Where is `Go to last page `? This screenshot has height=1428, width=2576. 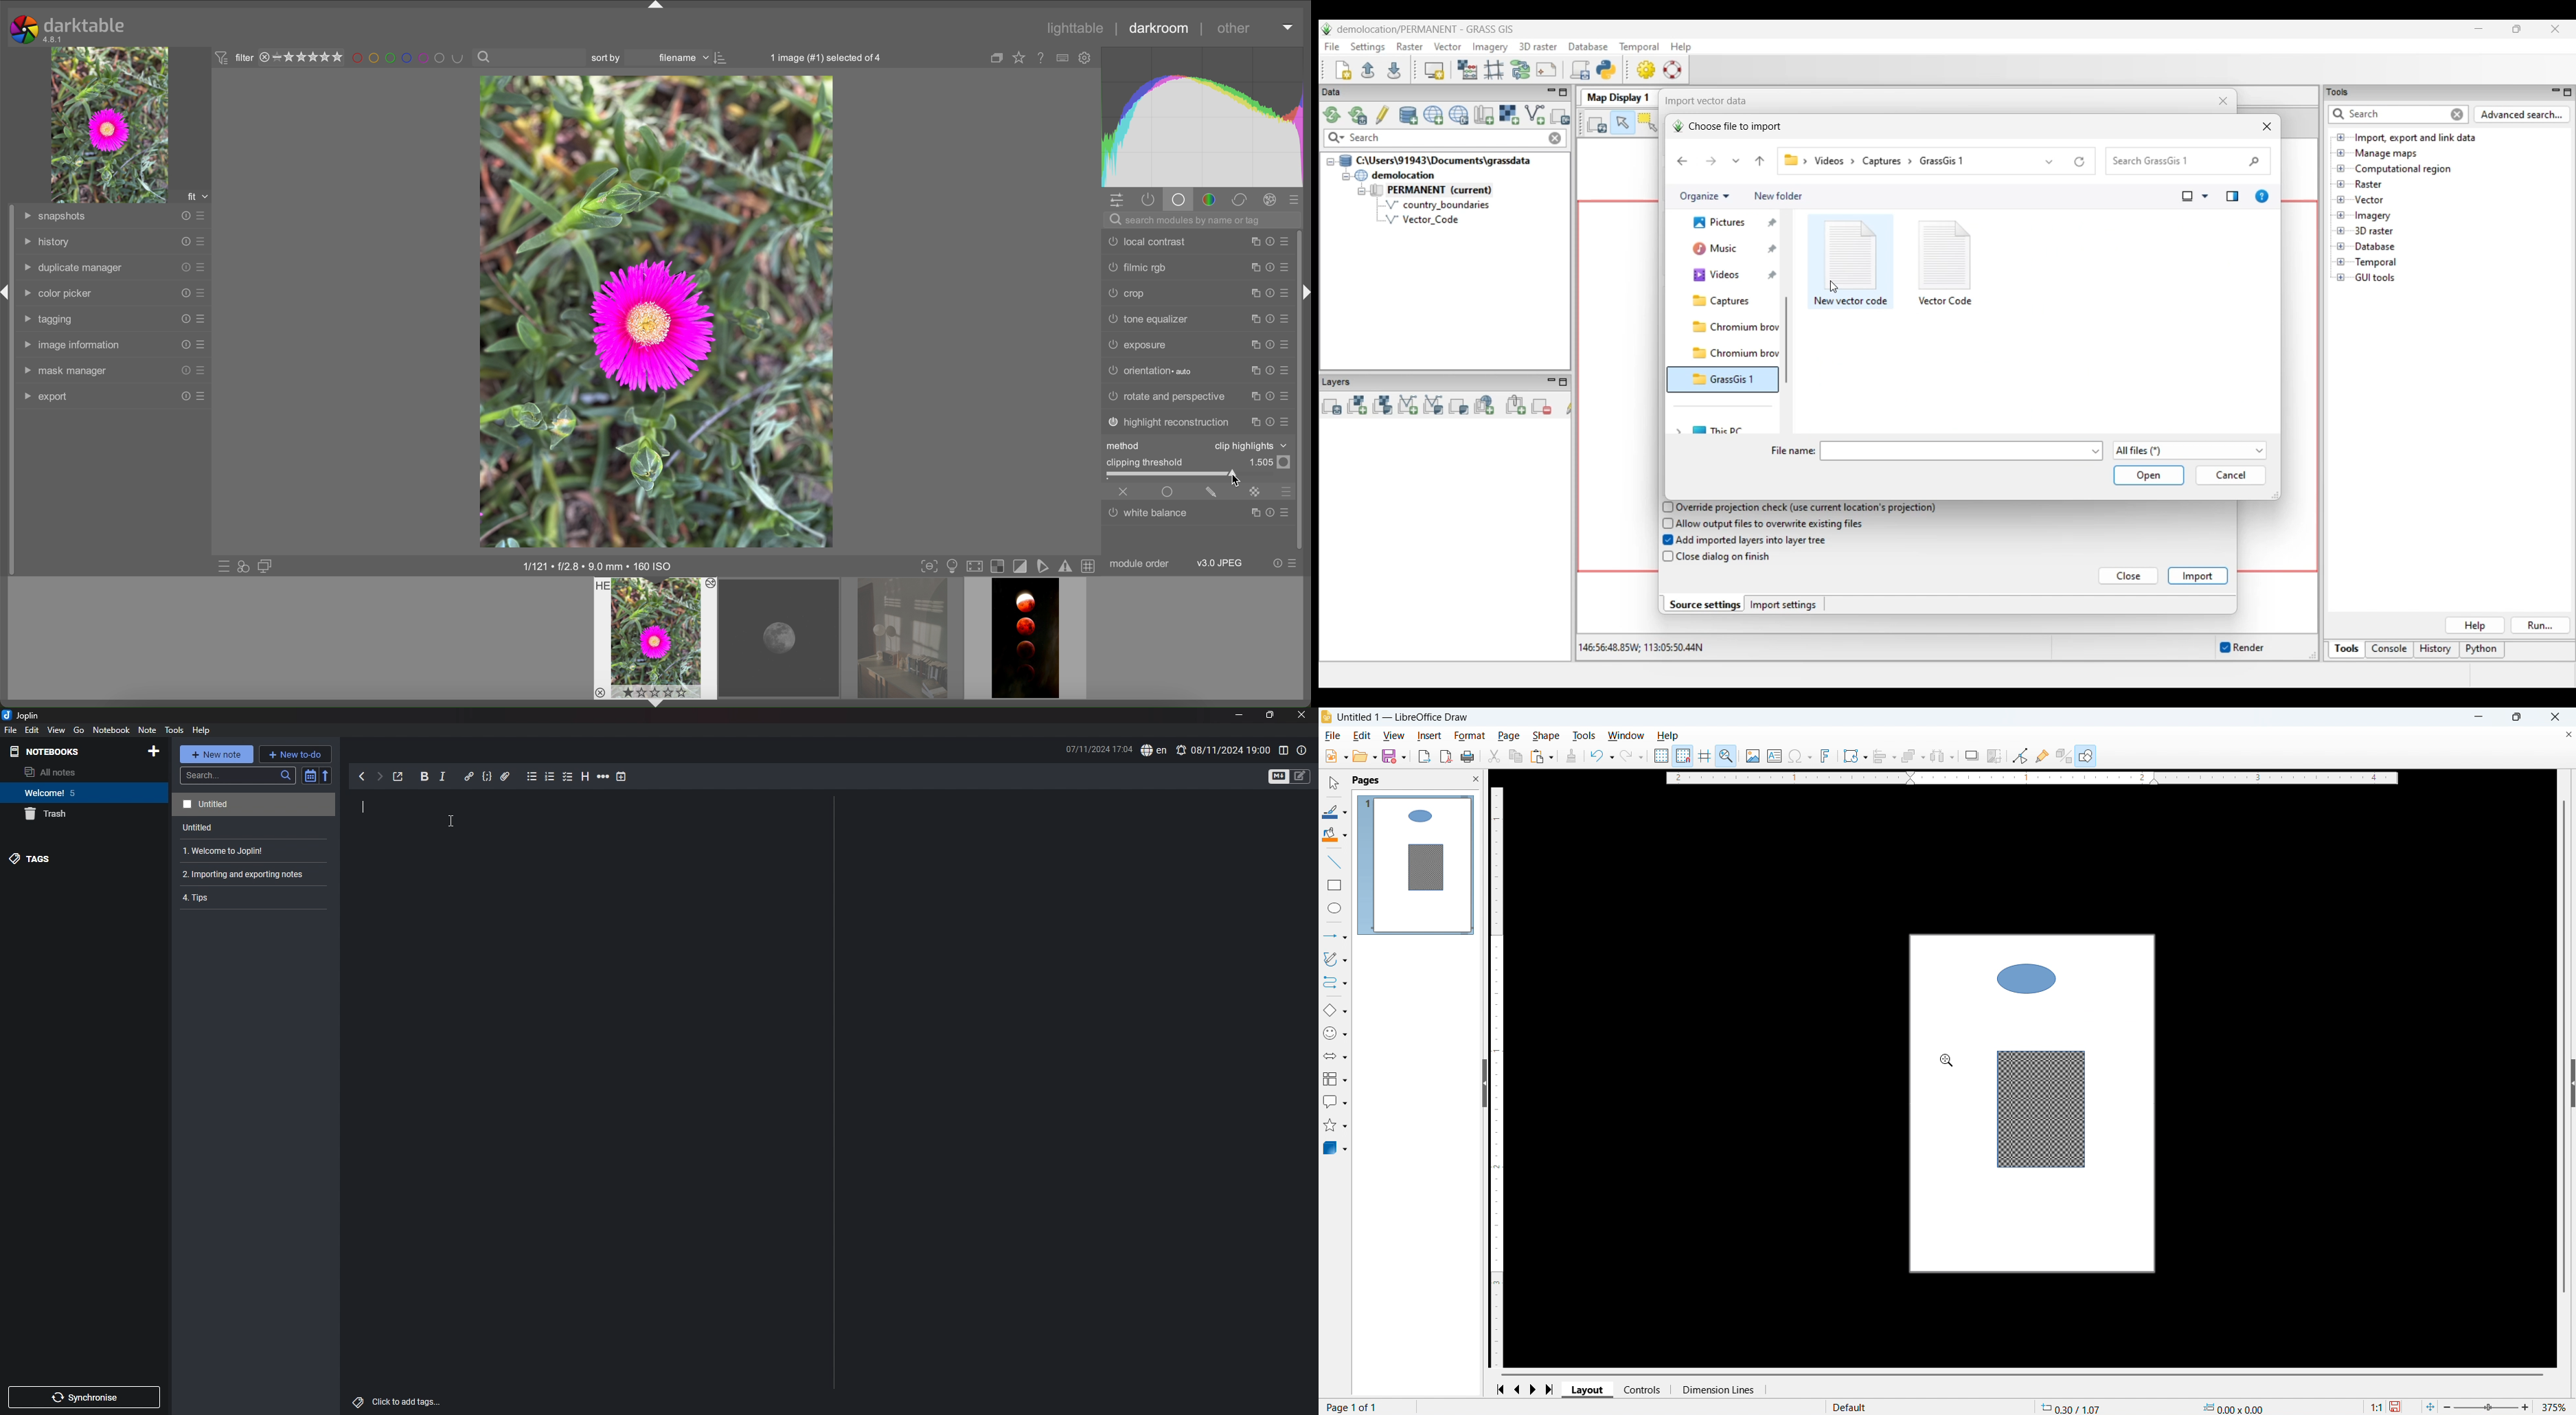
Go to last page  is located at coordinates (1550, 1389).